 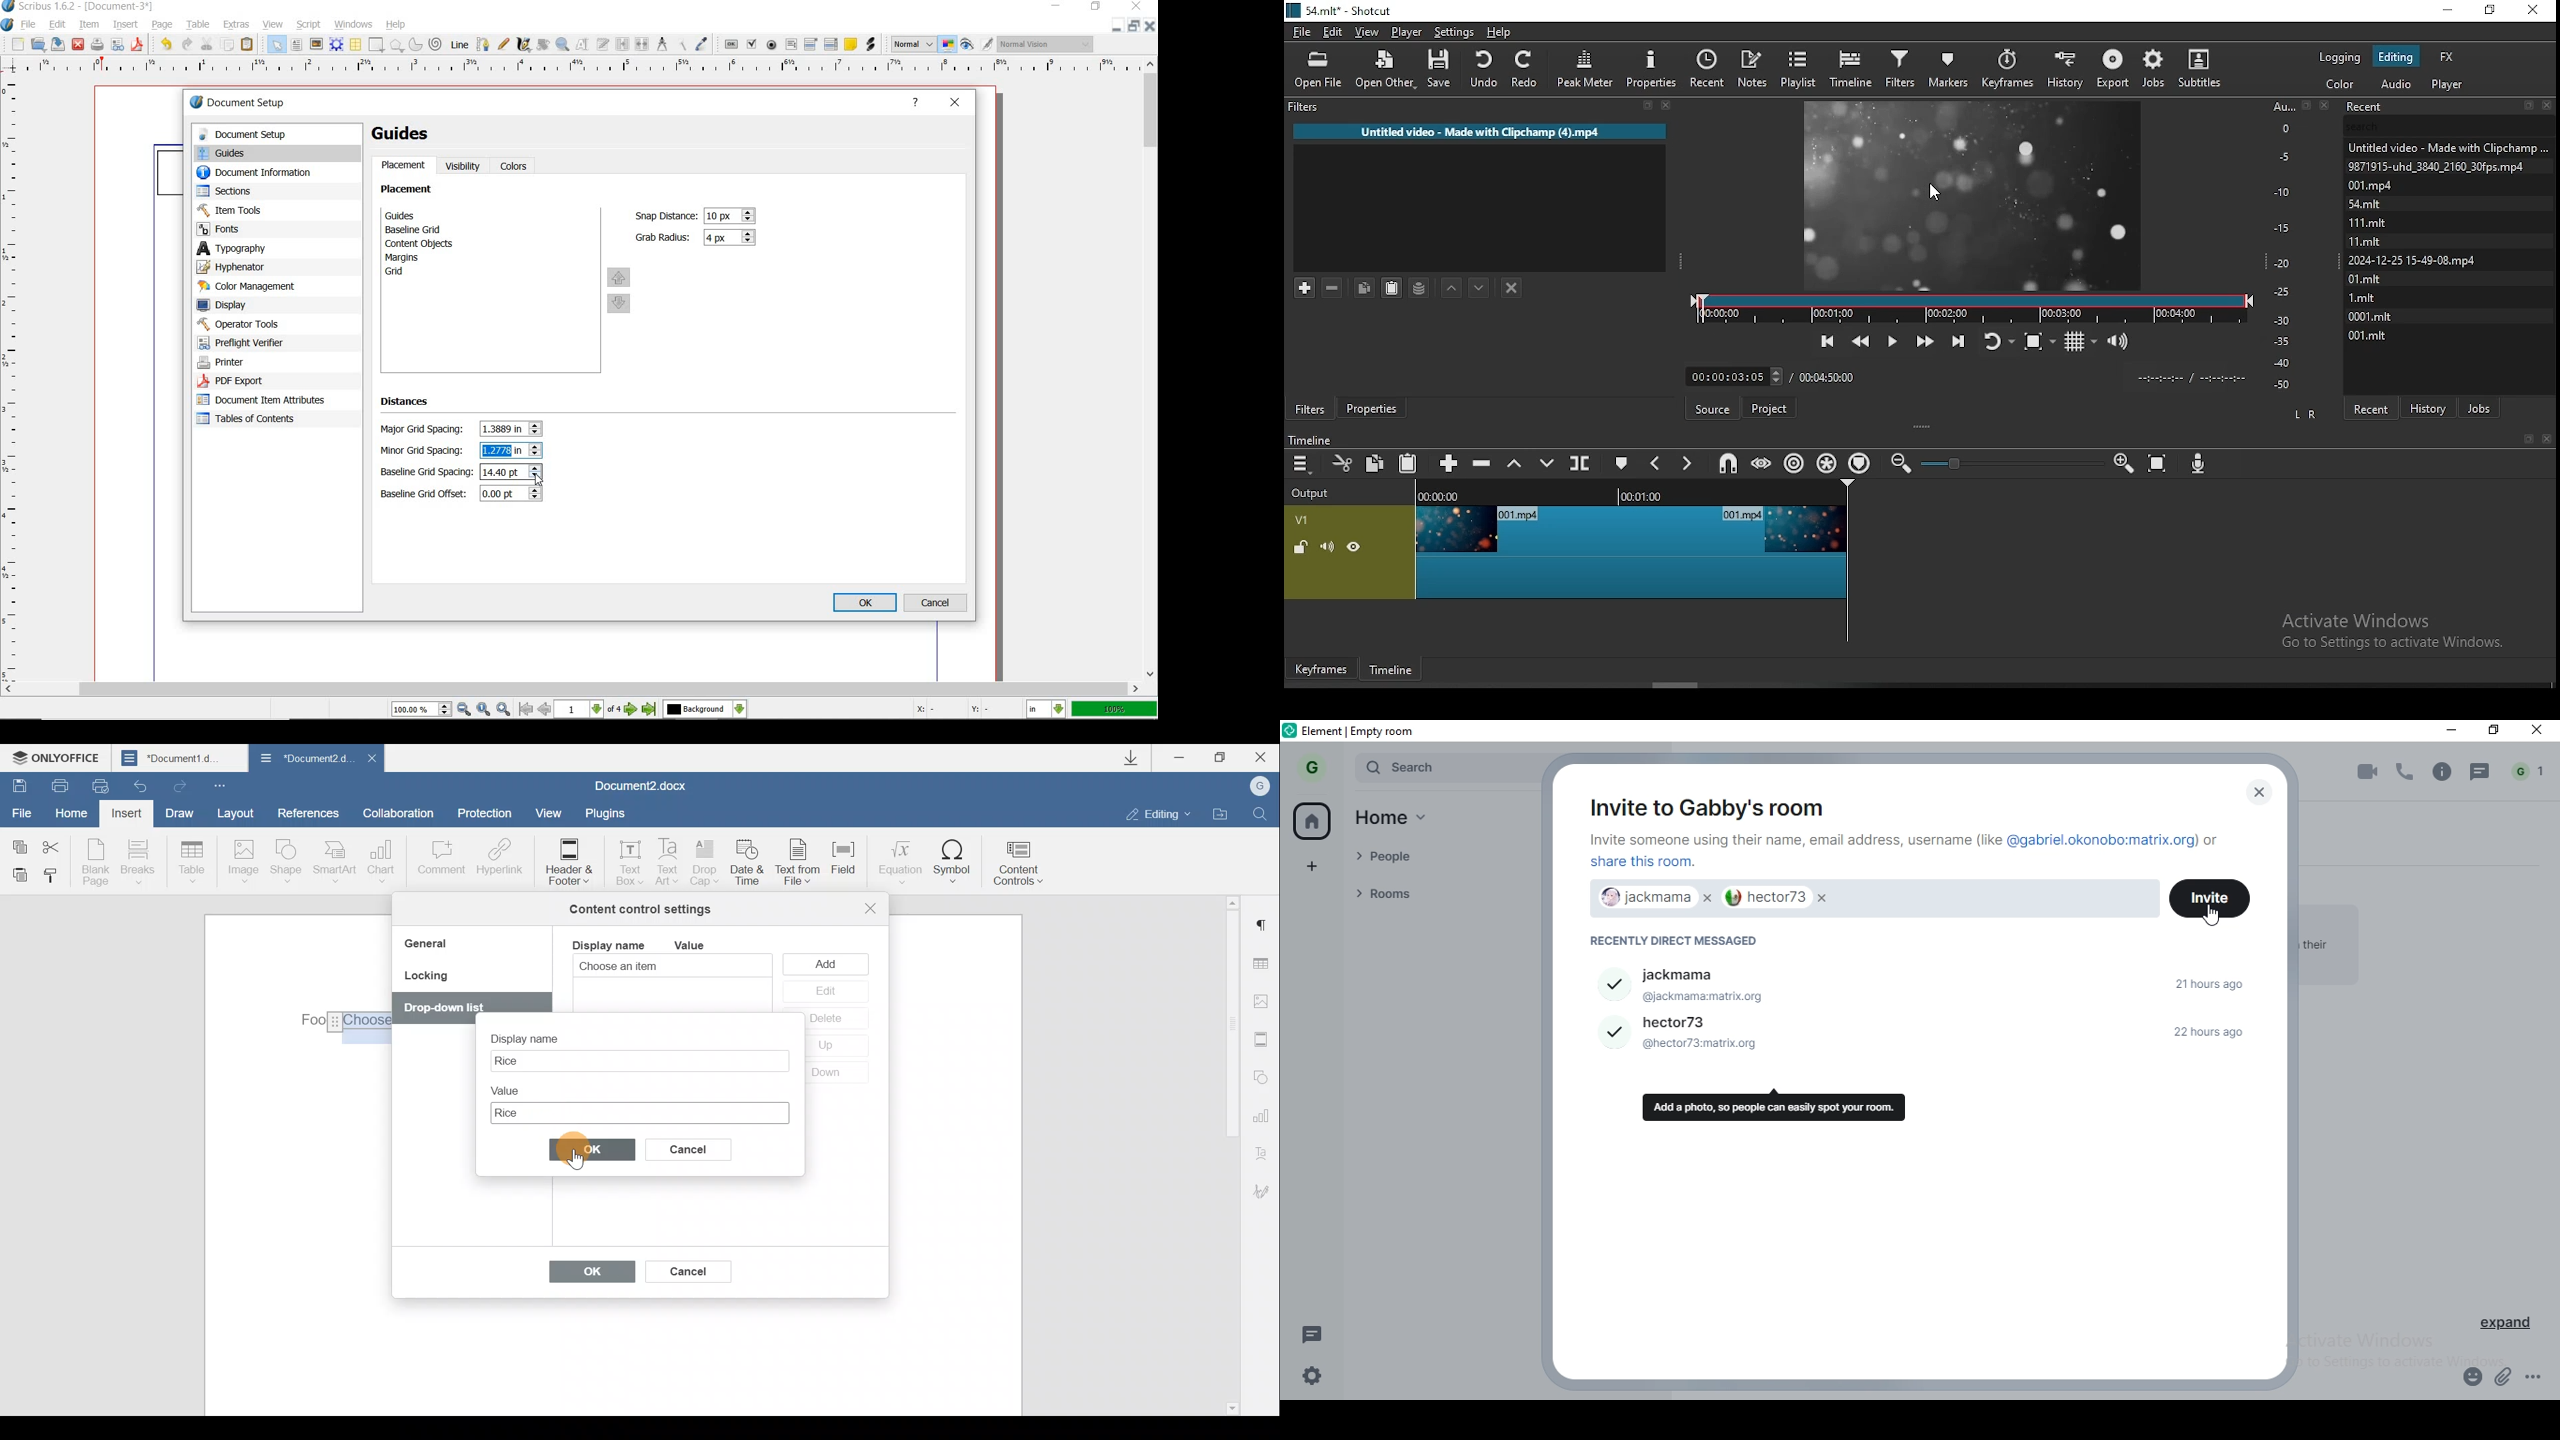 I want to click on Editing mode, so click(x=1159, y=813).